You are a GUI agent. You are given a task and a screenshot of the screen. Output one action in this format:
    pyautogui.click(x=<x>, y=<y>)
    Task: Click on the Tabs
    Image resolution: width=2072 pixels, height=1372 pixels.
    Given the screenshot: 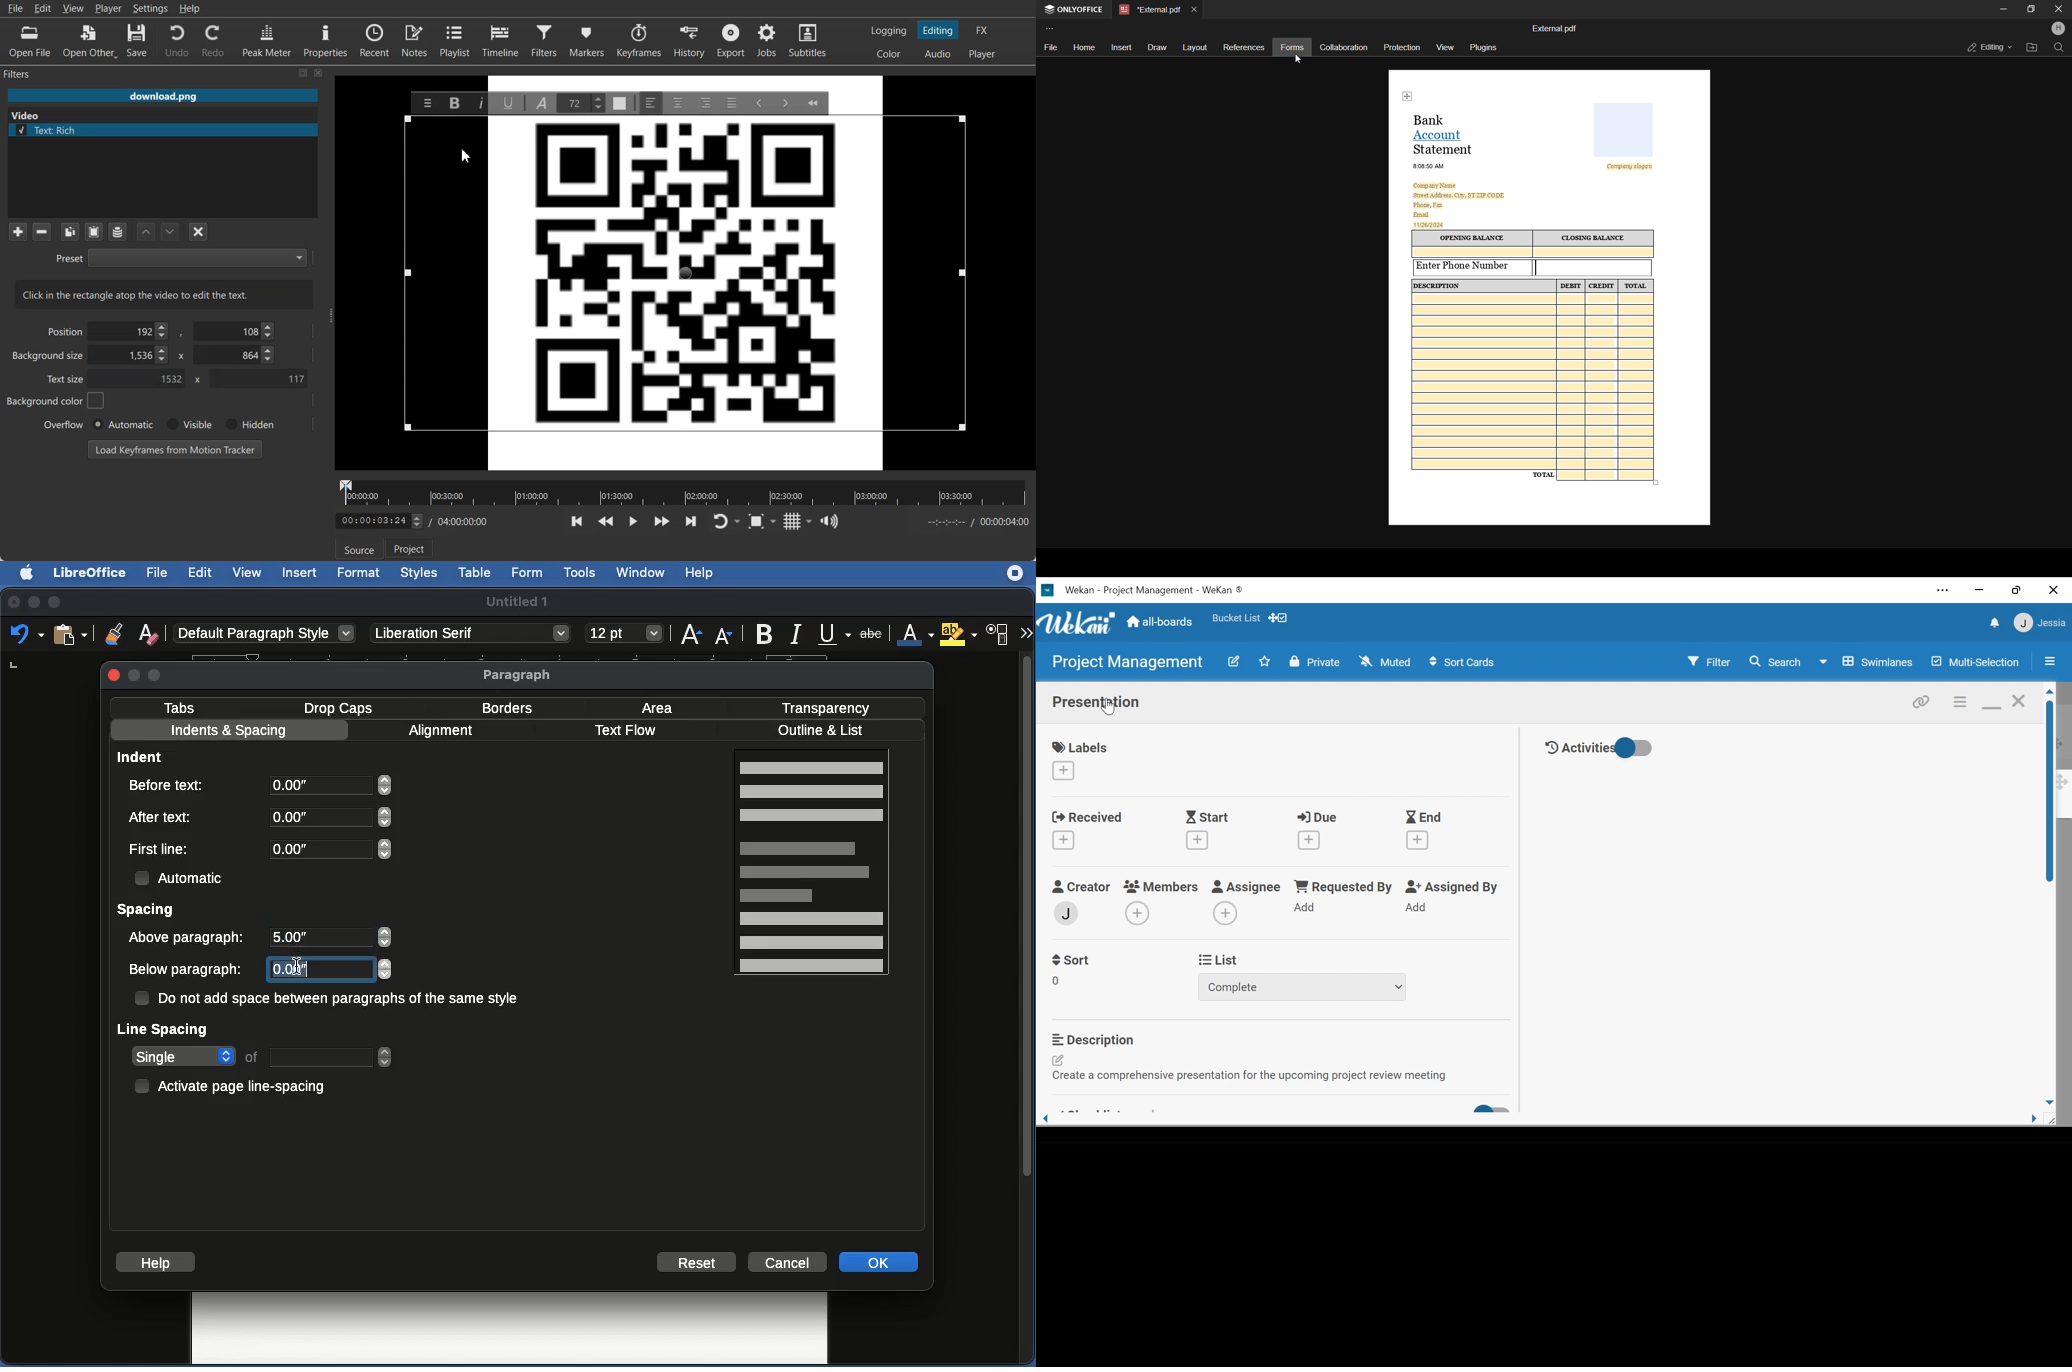 What is the action you would take?
    pyautogui.click(x=180, y=707)
    